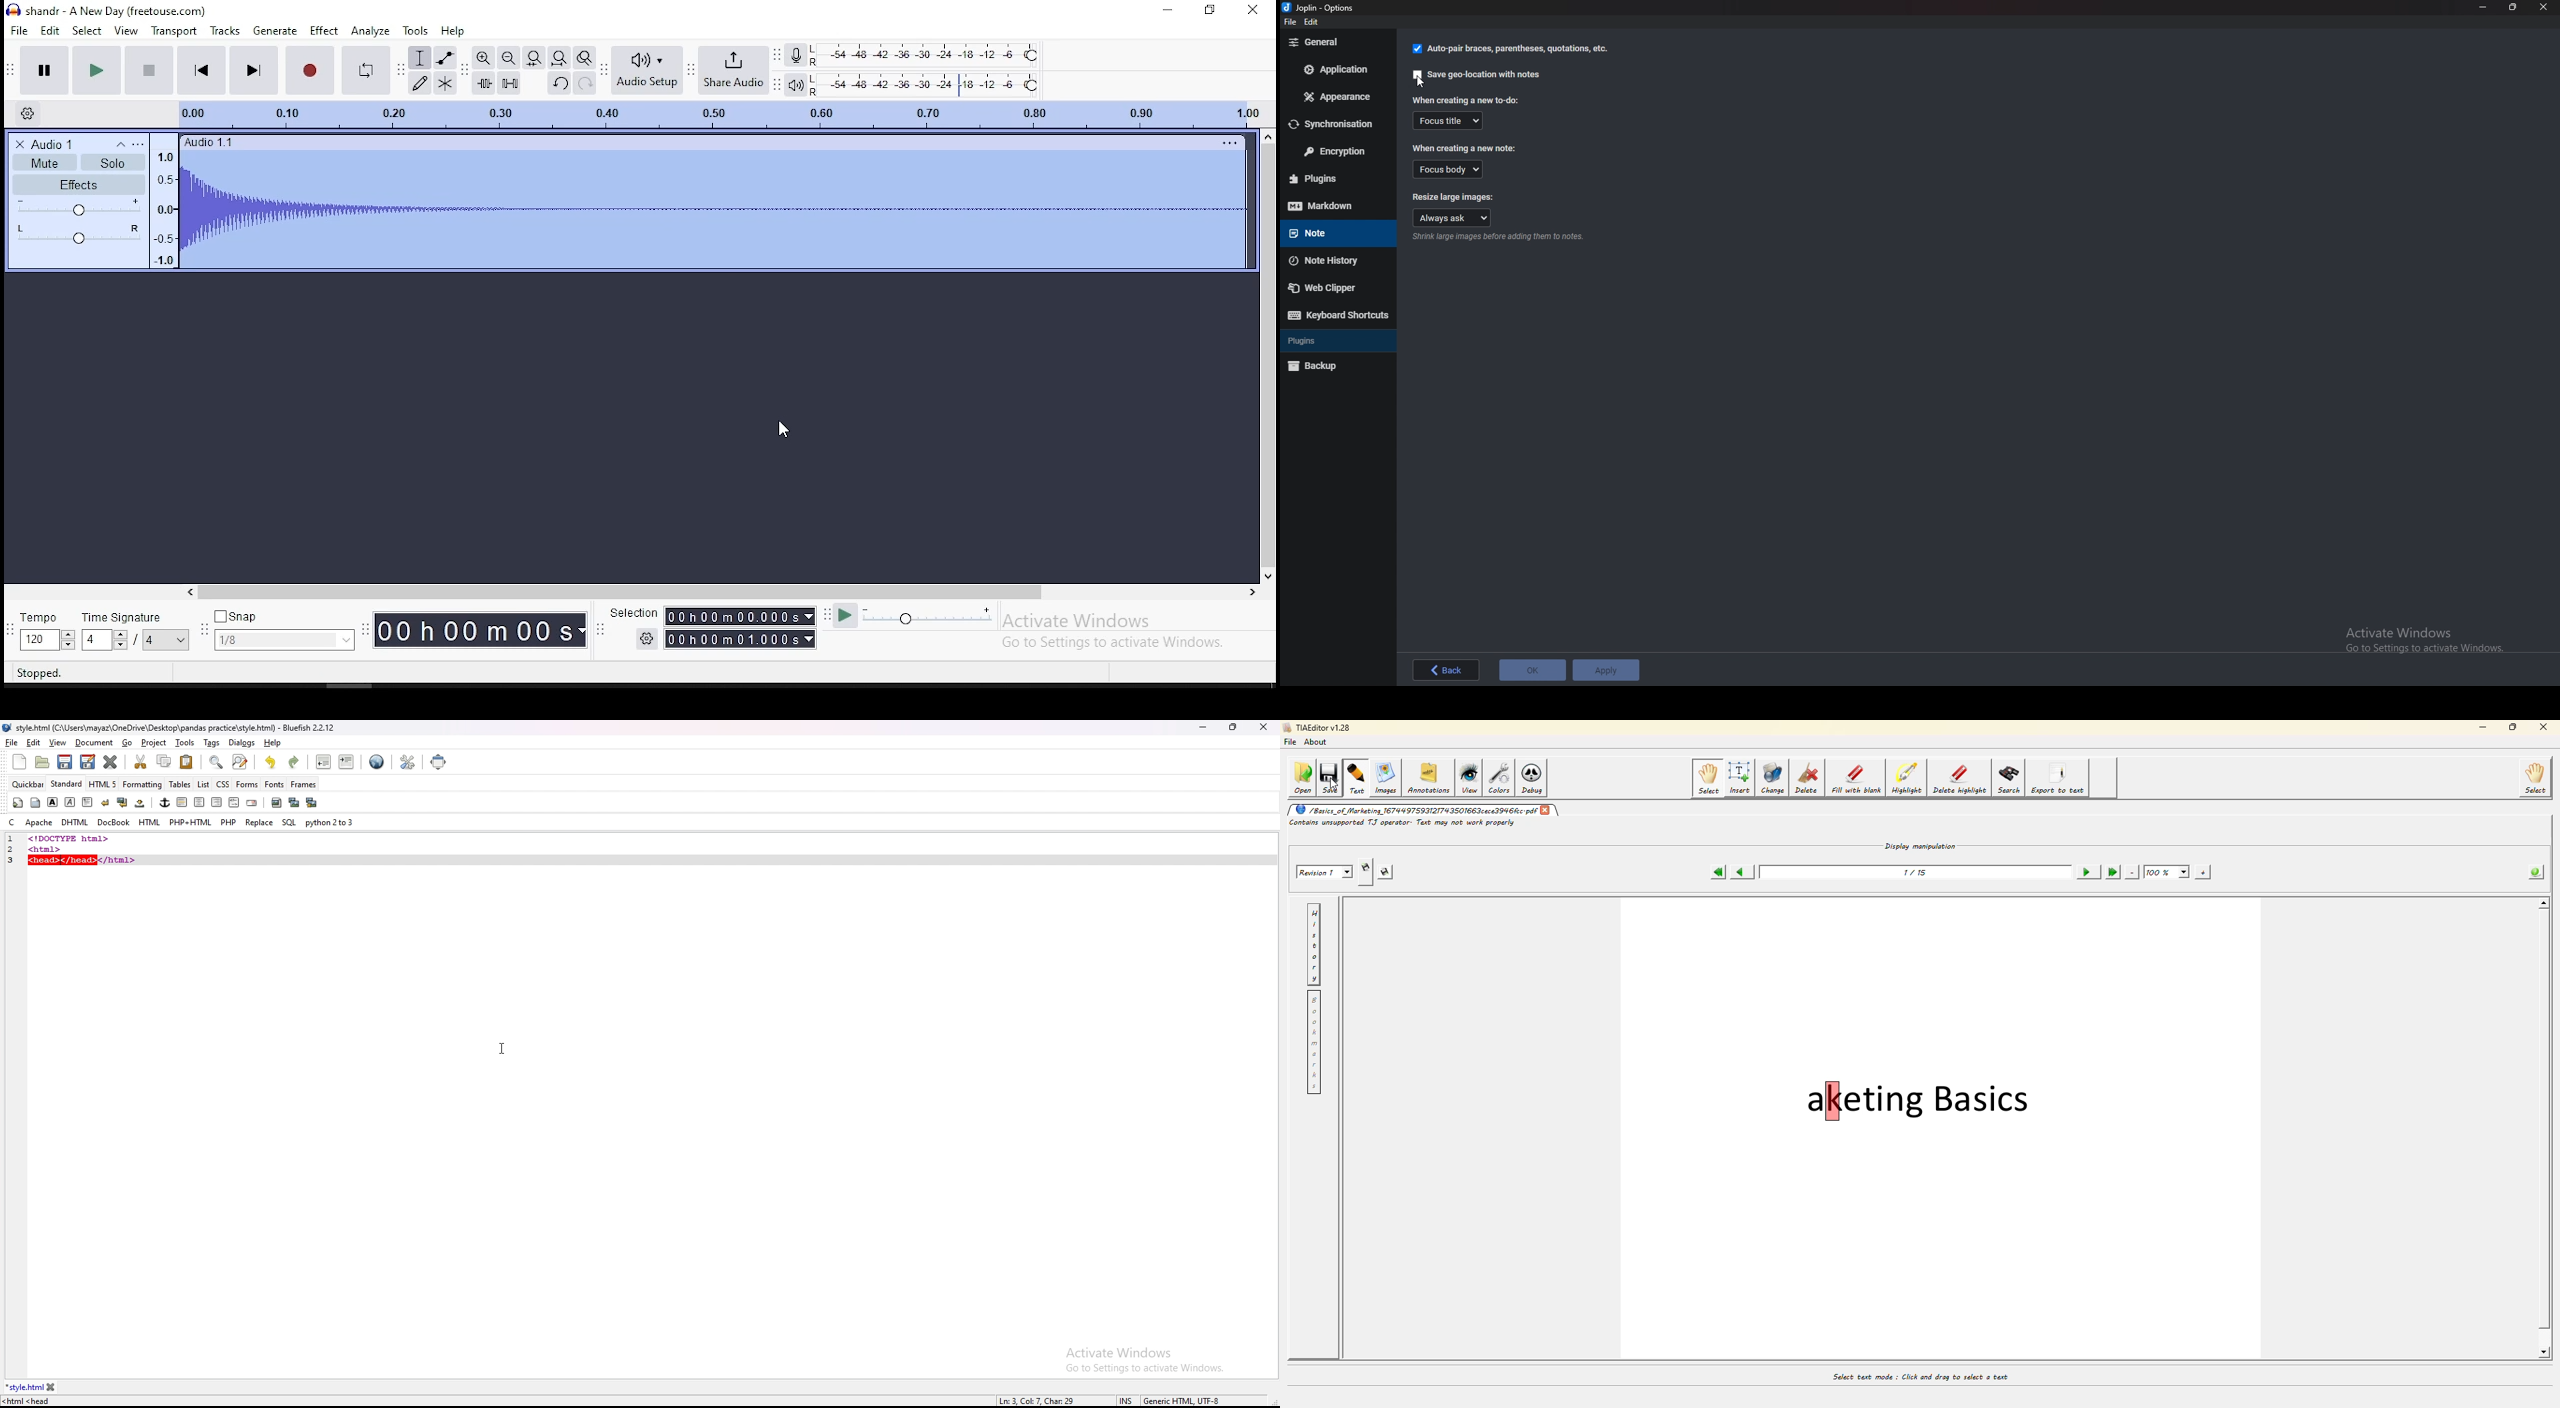  I want to click on fit selection to width, so click(533, 58).